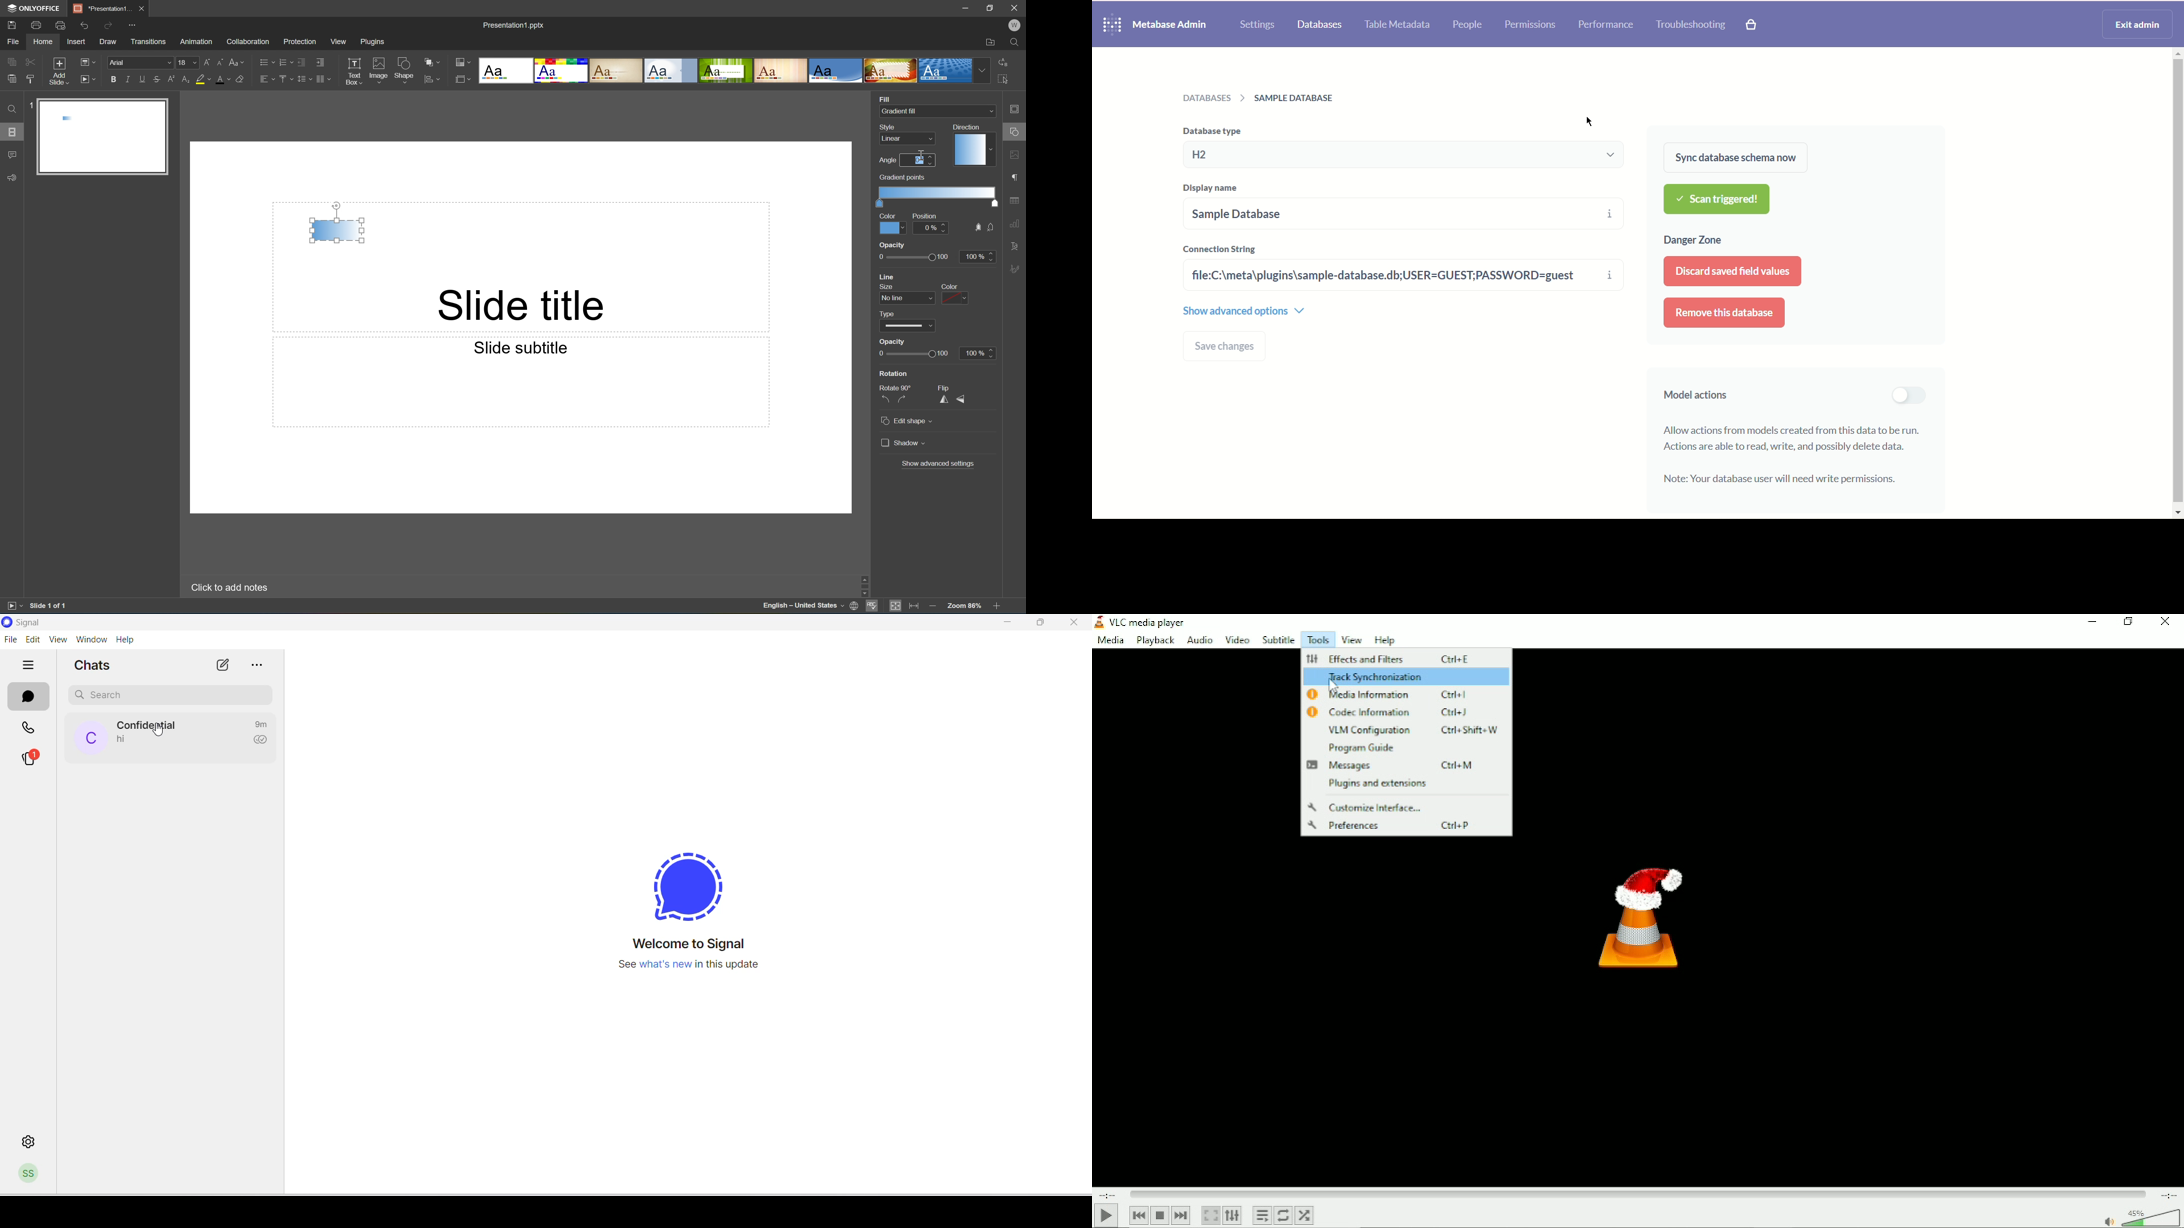 The height and width of the screenshot is (1232, 2184). I want to click on Redo, so click(109, 26).